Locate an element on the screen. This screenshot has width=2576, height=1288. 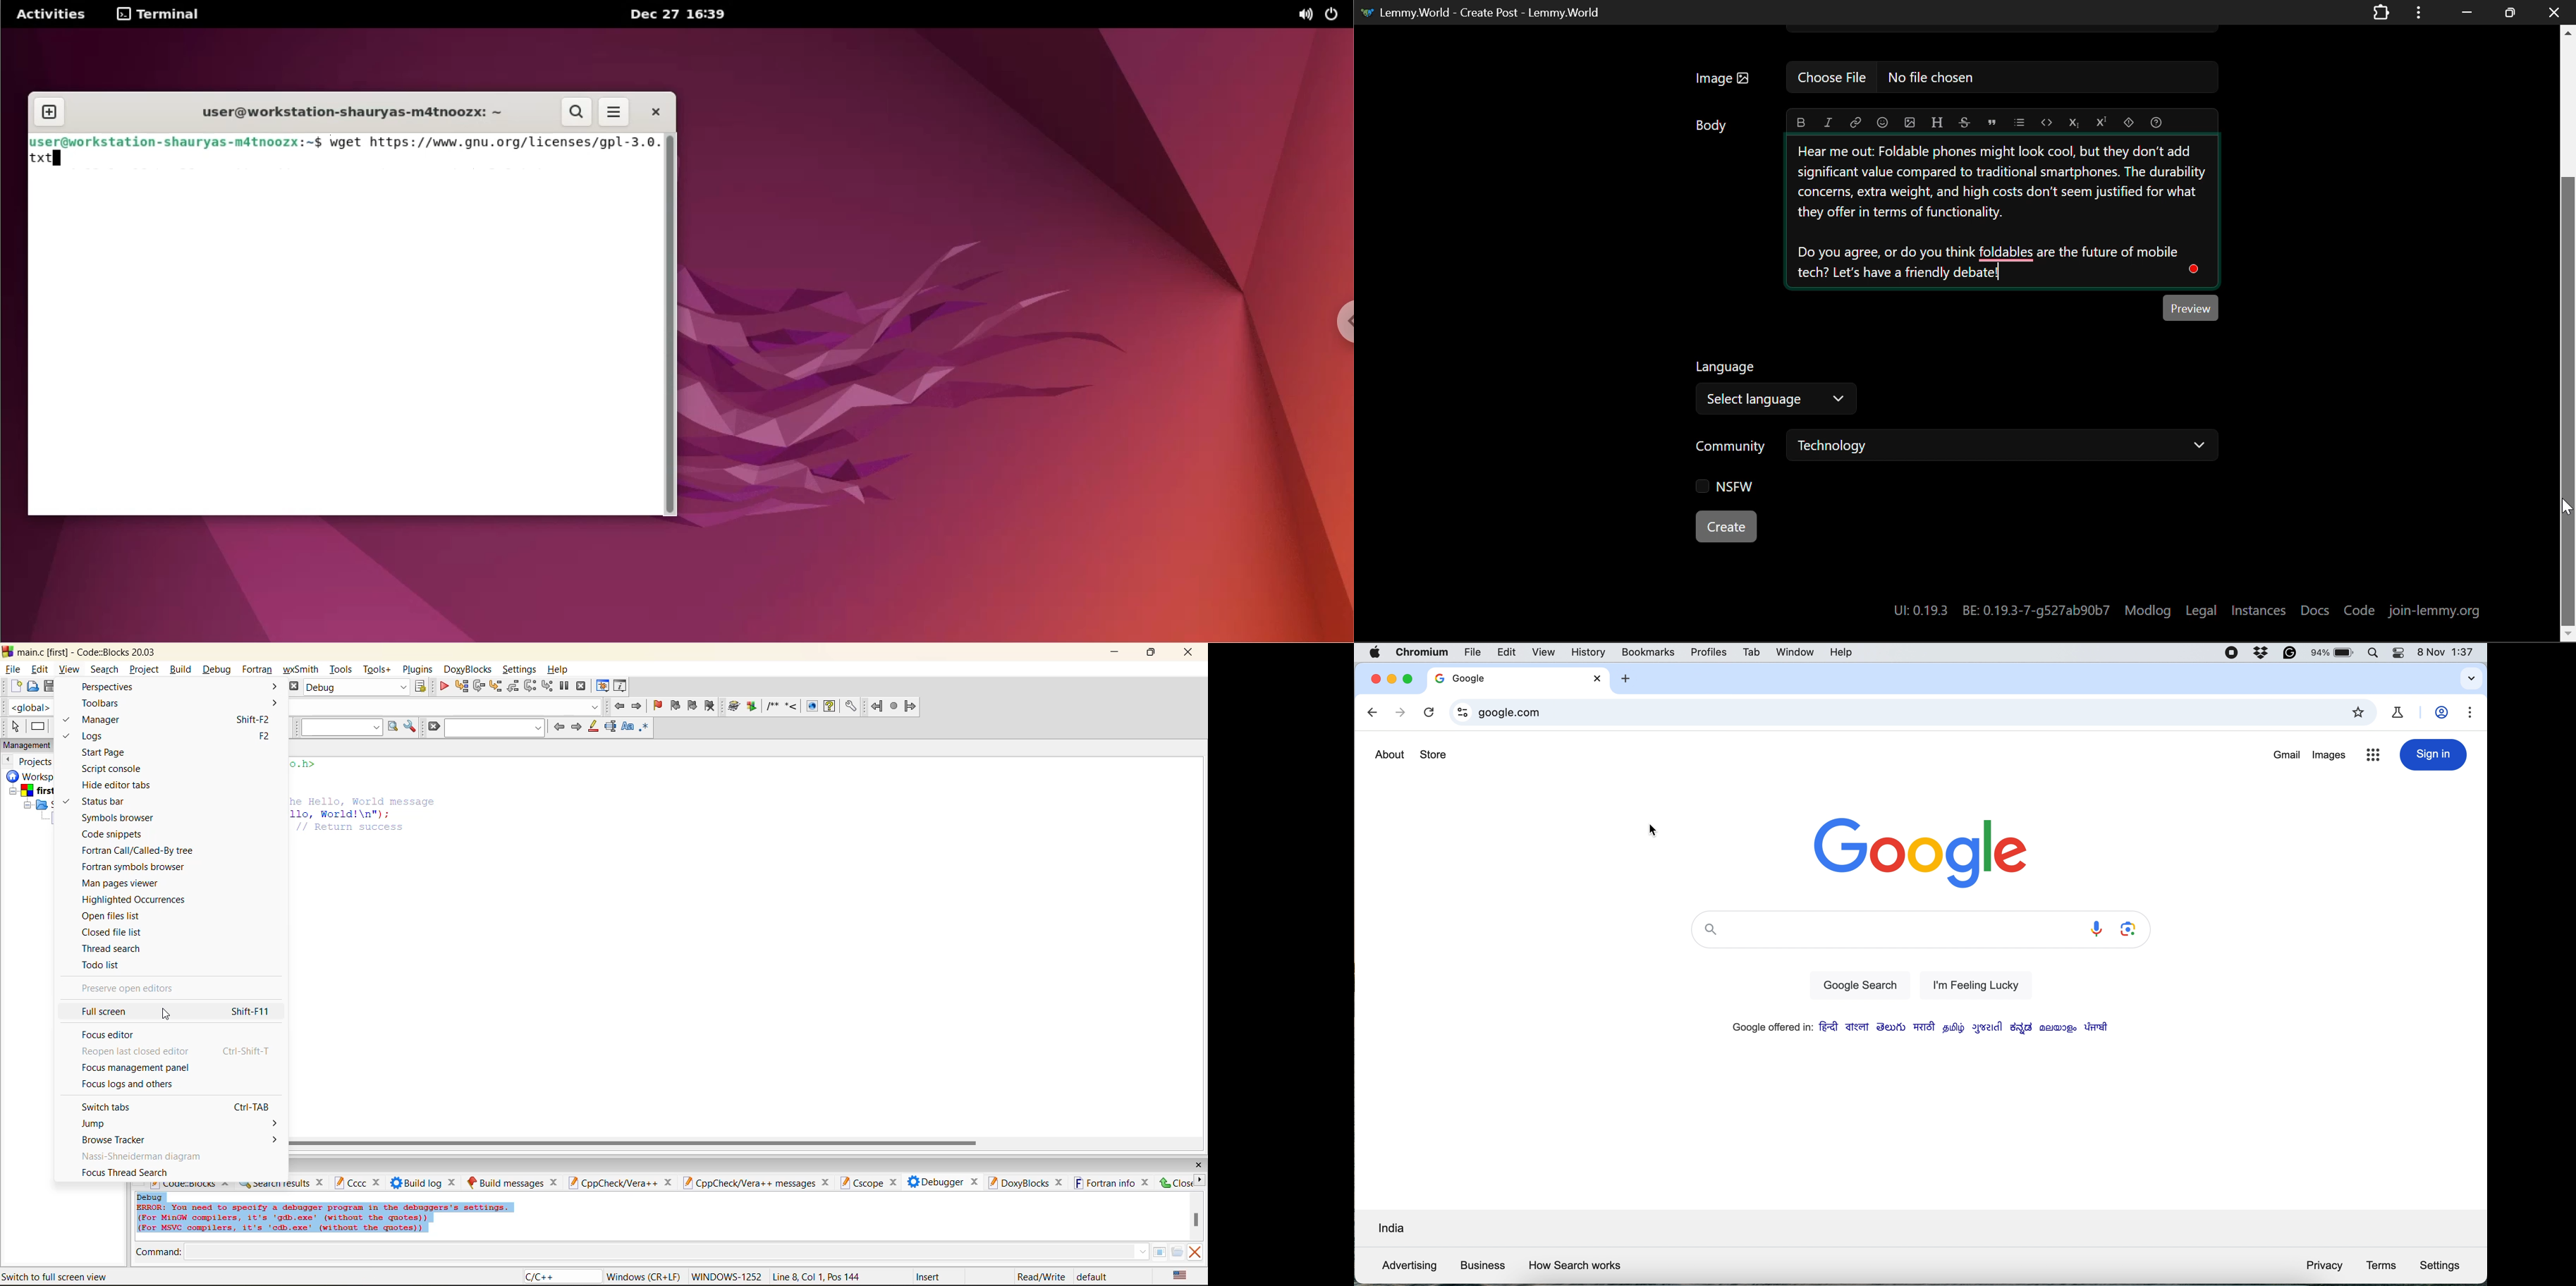
step into is located at coordinates (498, 687).